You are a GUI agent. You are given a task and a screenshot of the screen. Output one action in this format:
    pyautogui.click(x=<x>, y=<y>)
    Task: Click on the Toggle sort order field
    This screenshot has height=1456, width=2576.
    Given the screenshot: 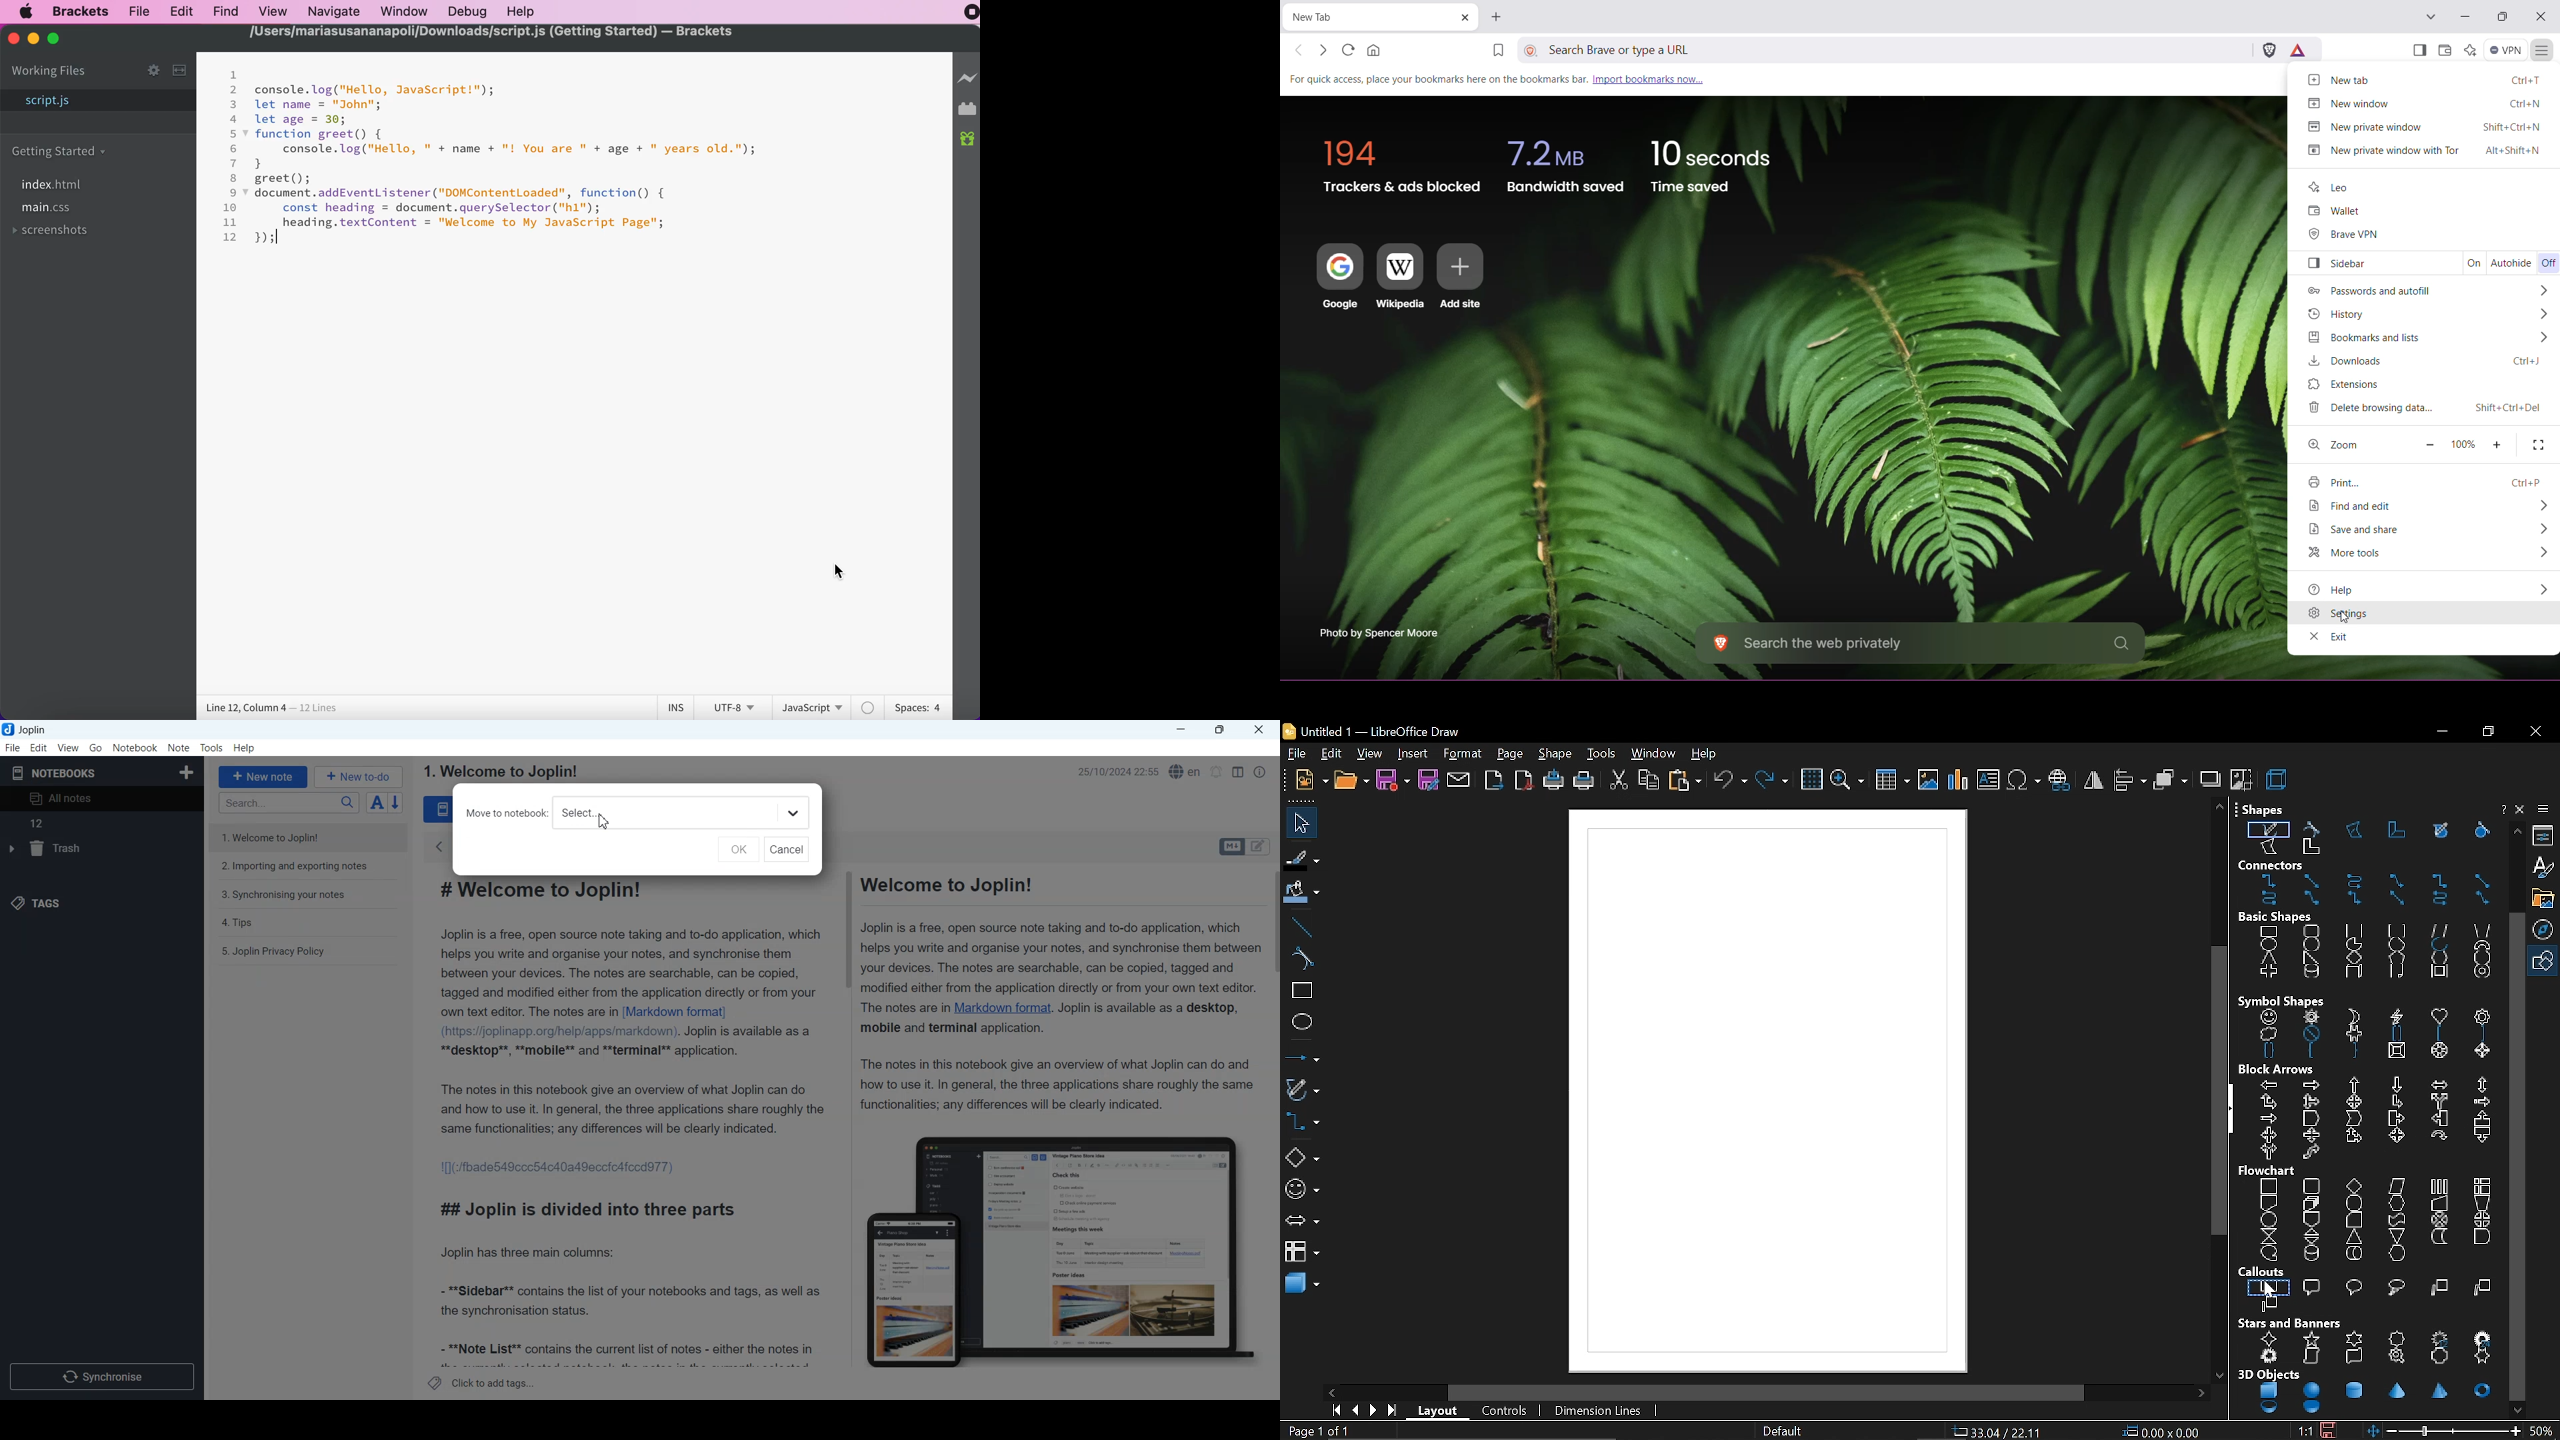 What is the action you would take?
    pyautogui.click(x=377, y=802)
    